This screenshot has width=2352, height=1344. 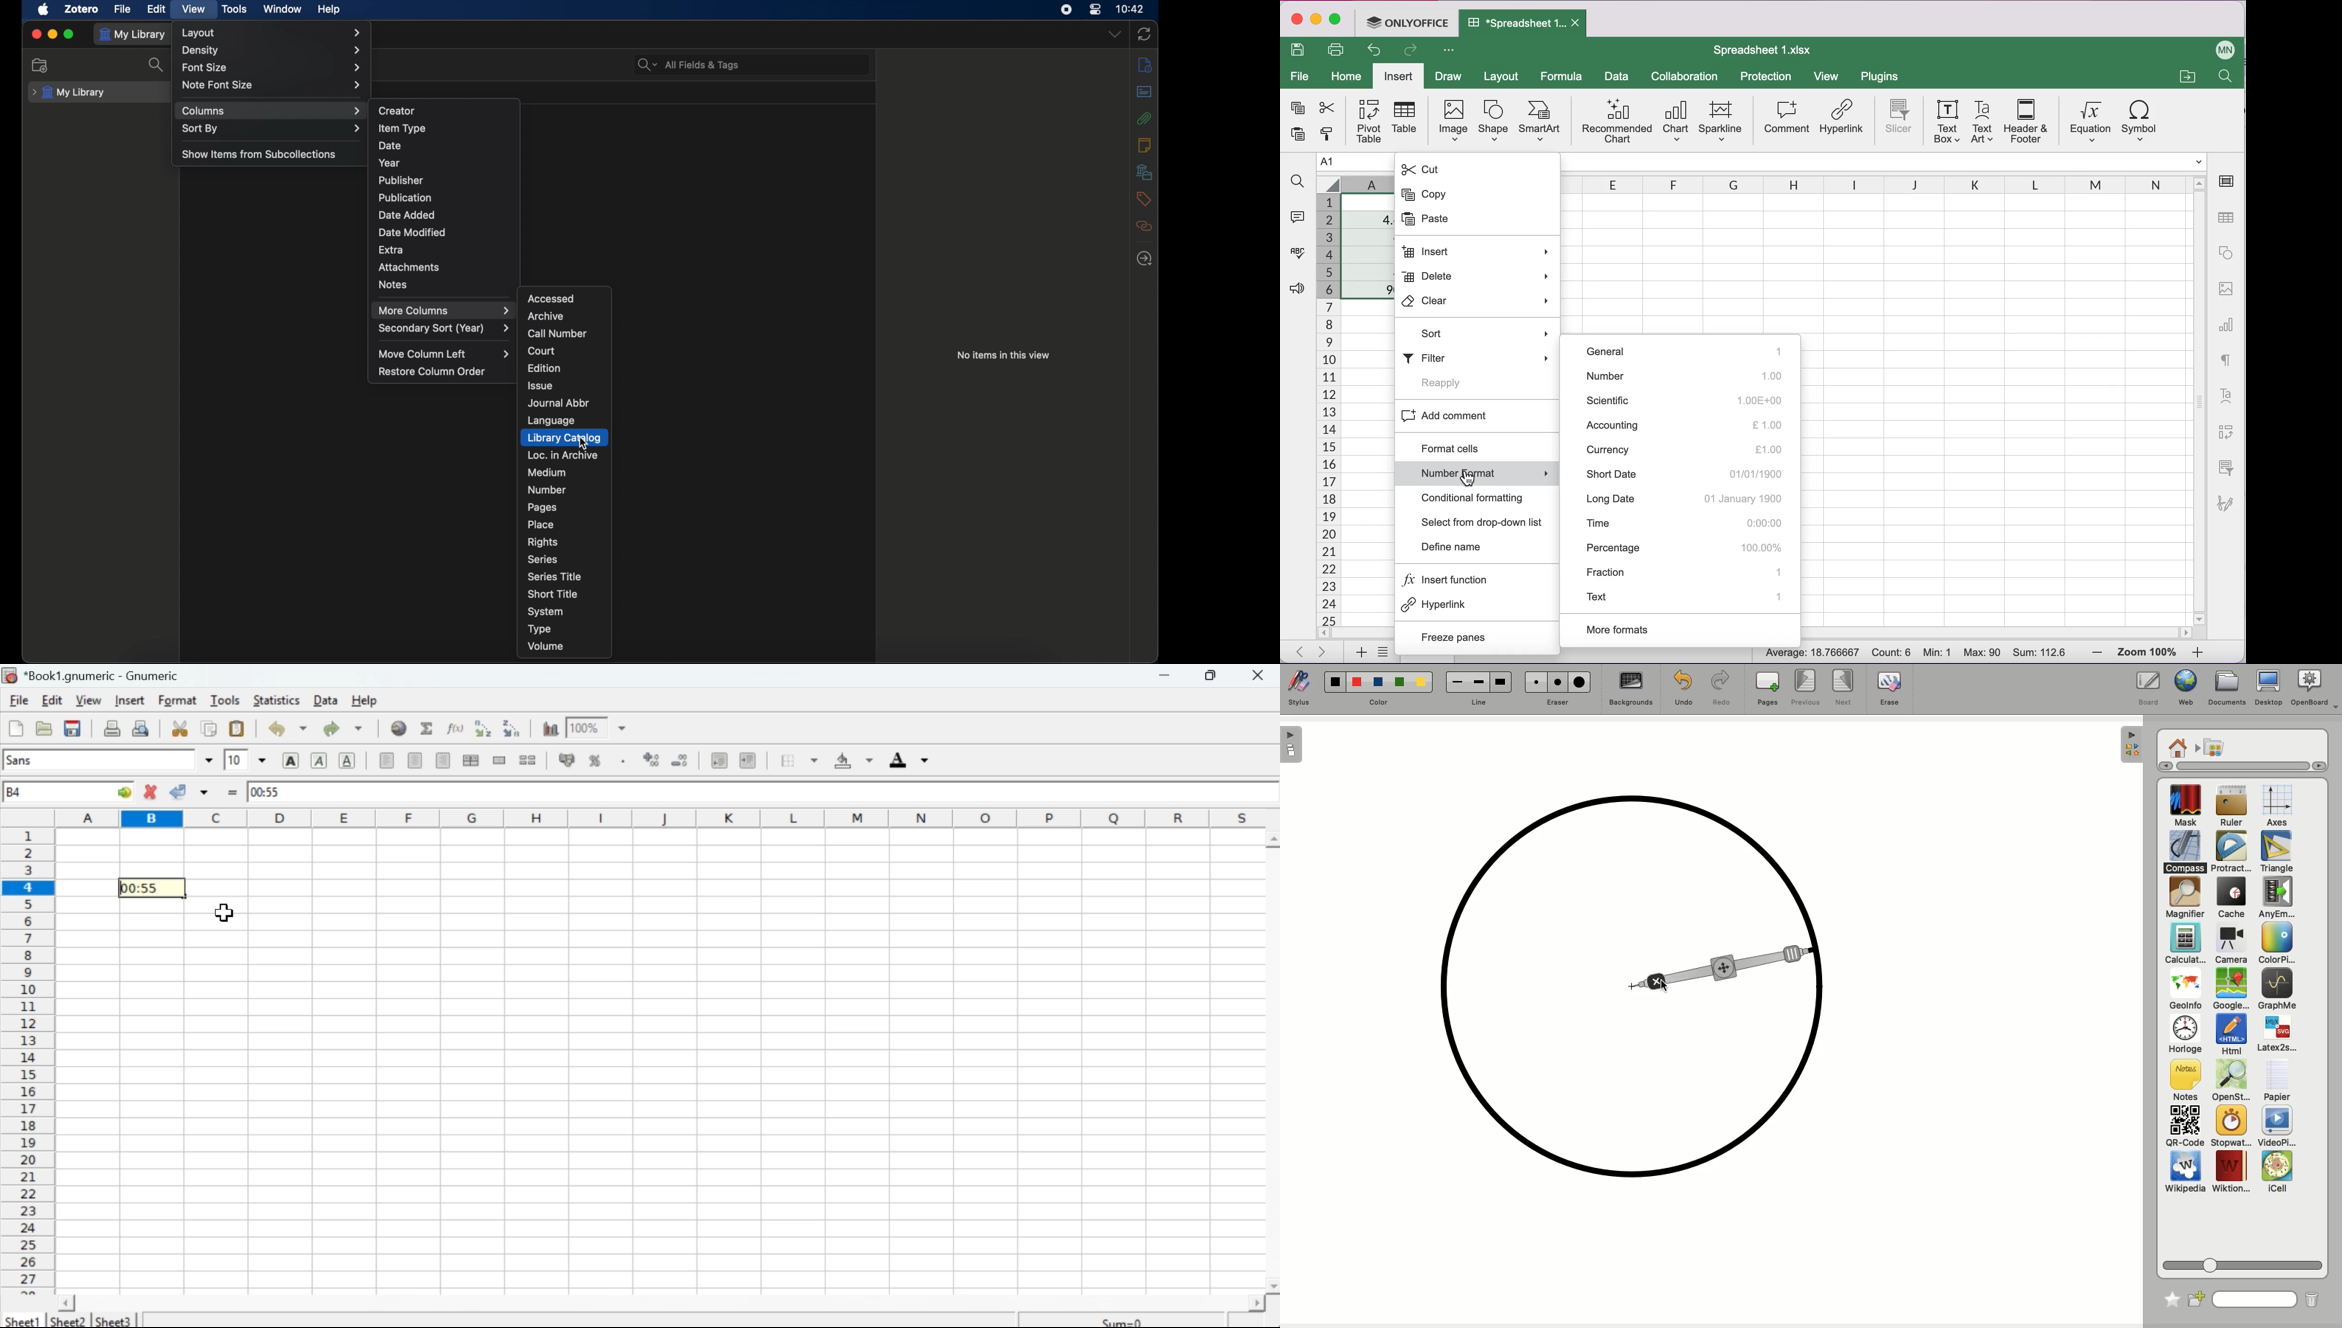 I want to click on publisher, so click(x=402, y=180).